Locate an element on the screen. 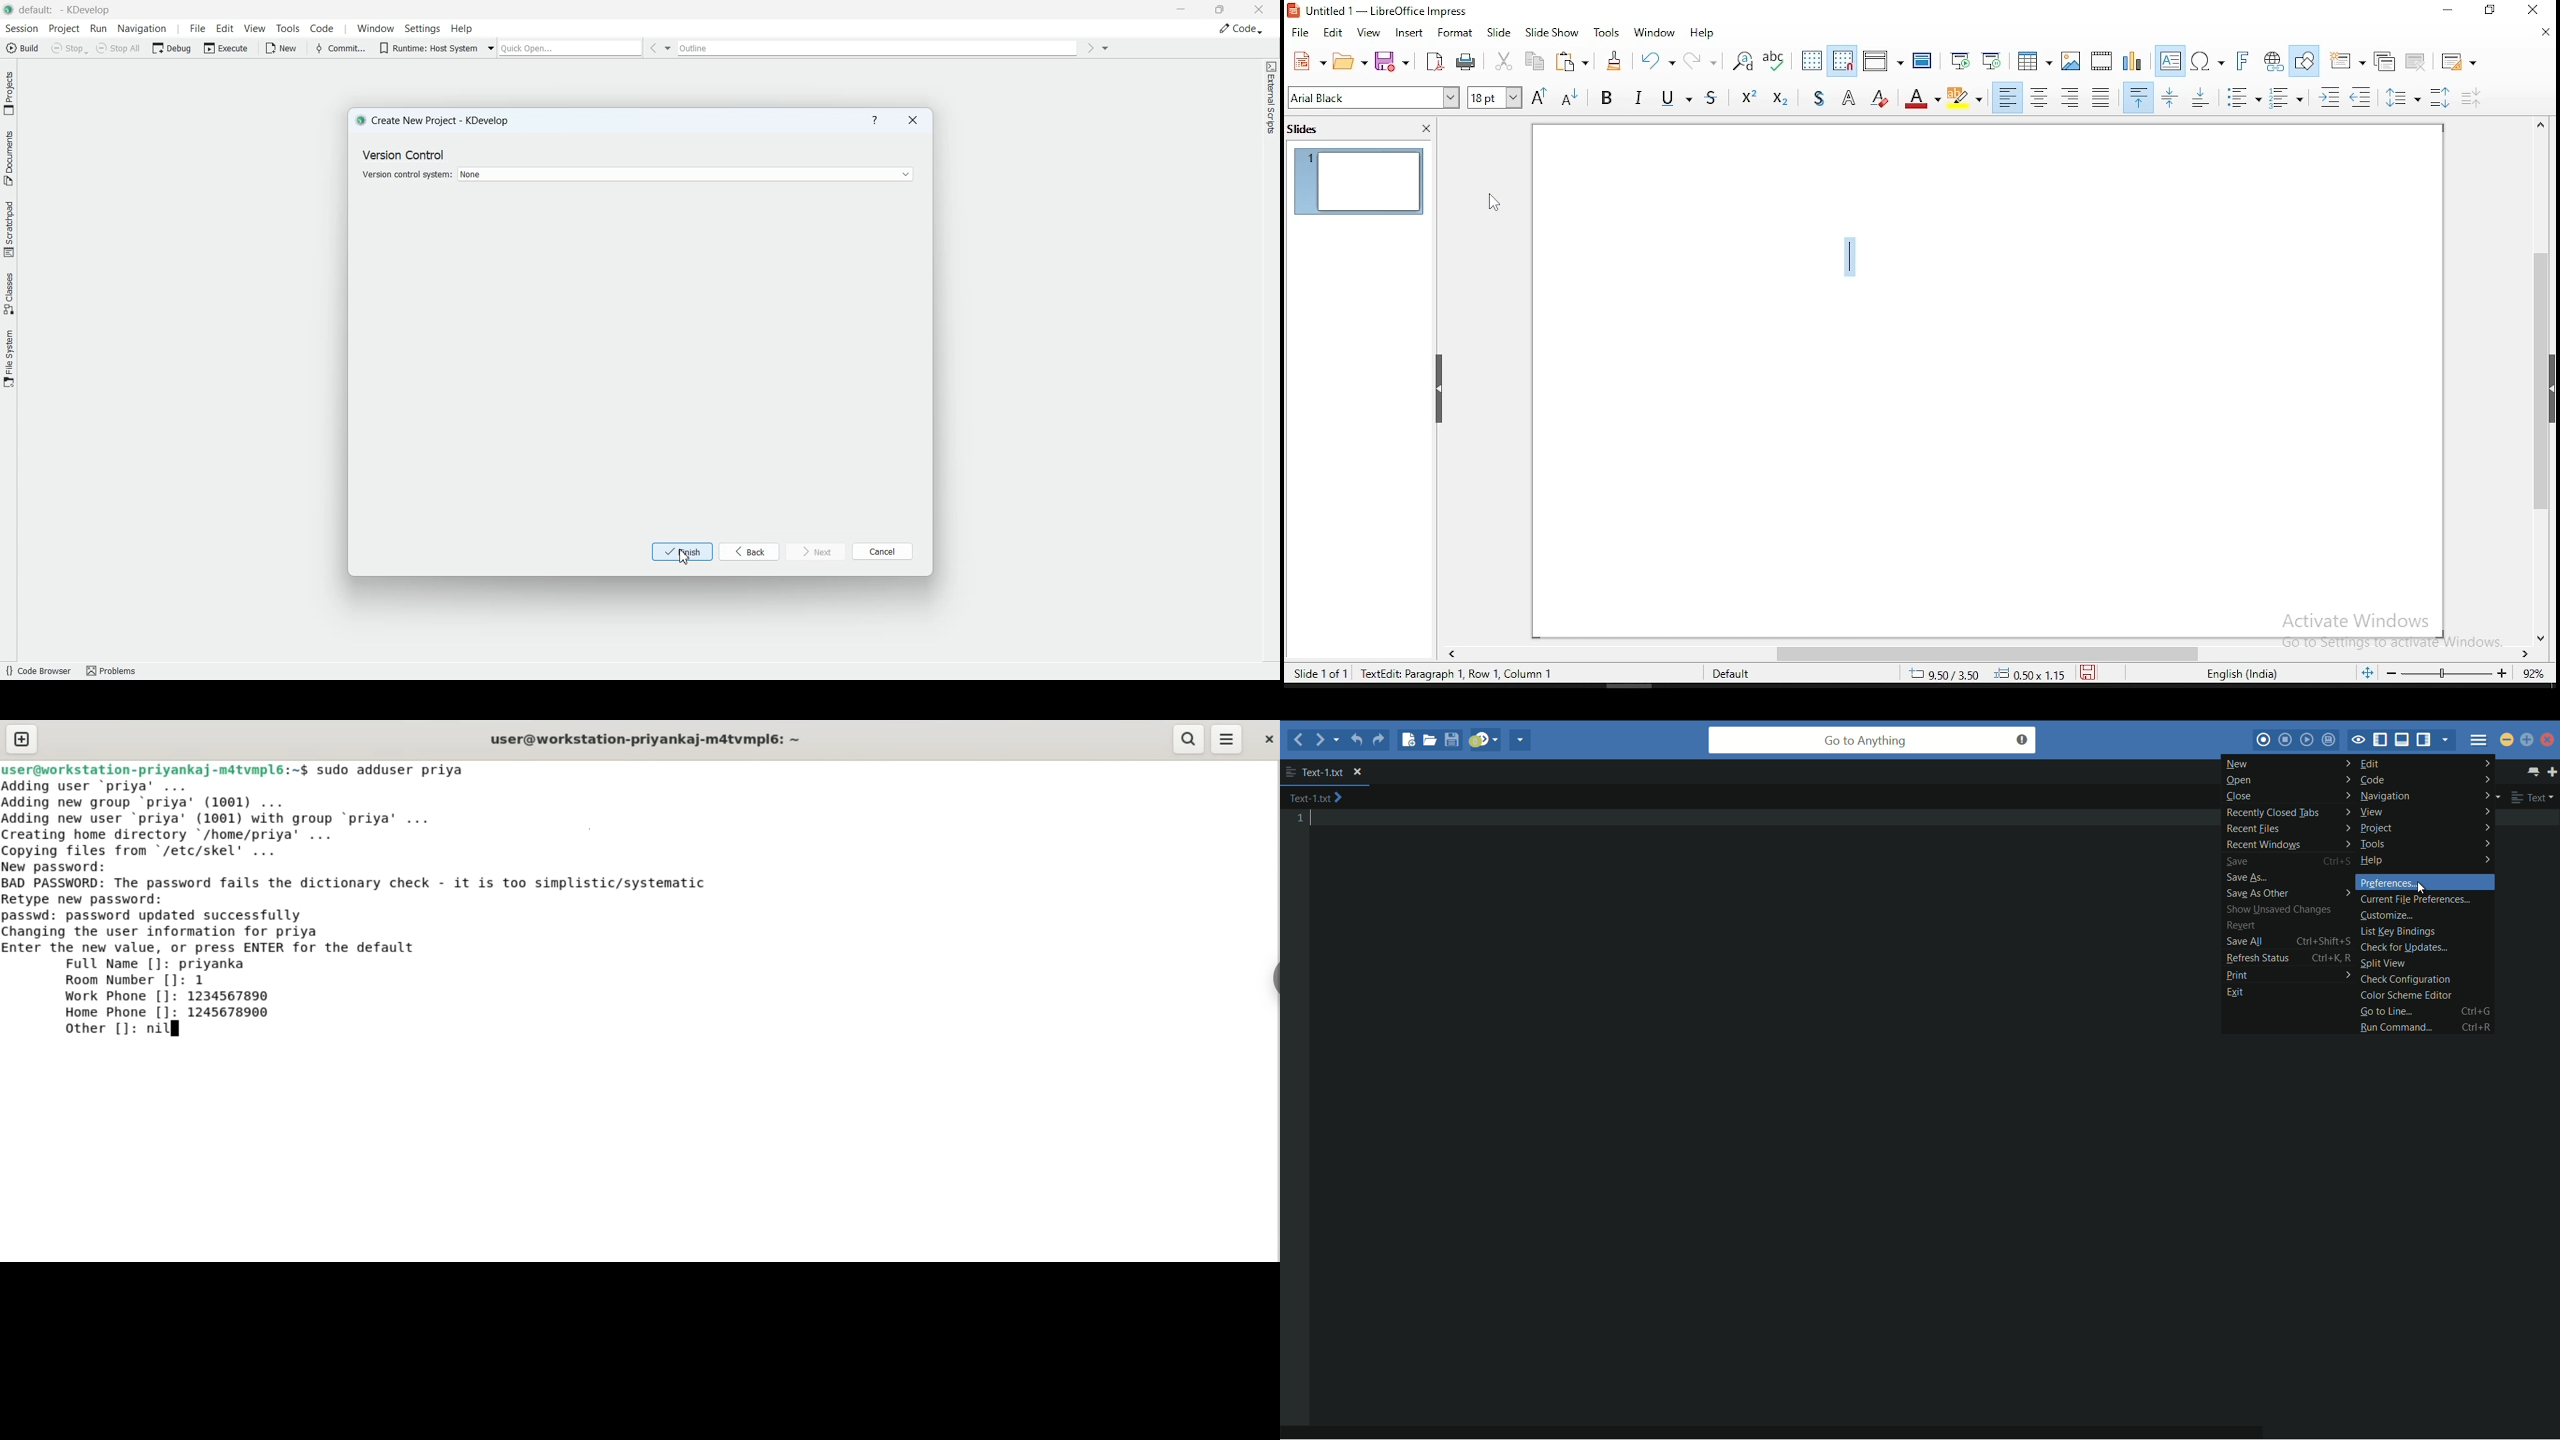 The width and height of the screenshot is (2576, 1456). Ctrl+S is located at coordinates (2337, 861).